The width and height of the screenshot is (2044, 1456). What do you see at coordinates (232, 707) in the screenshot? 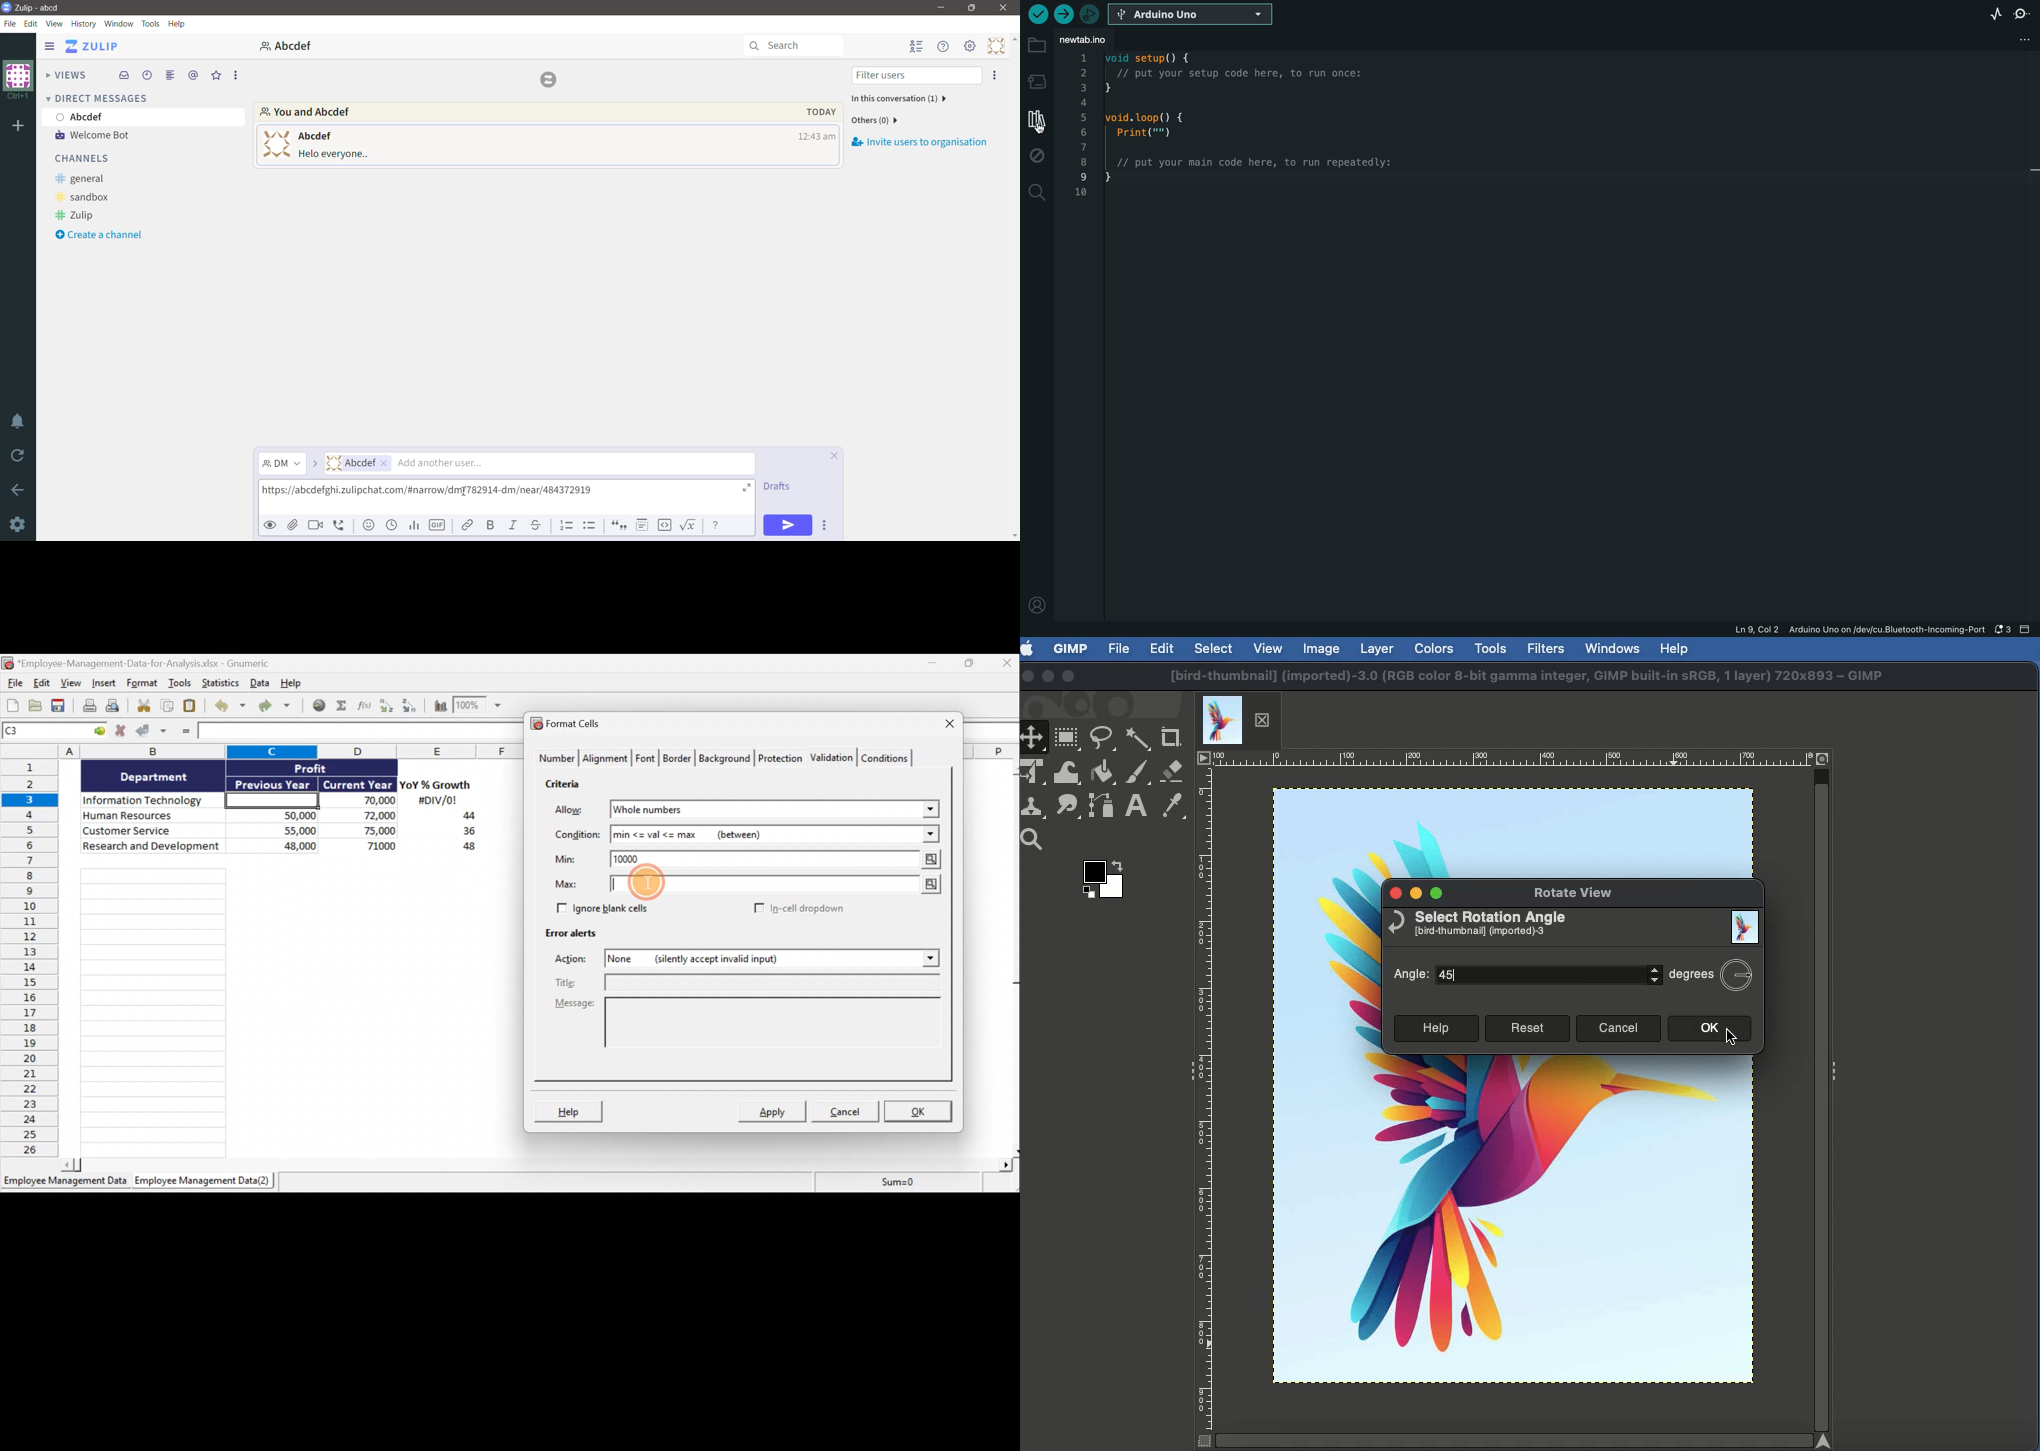
I see `Undo last action` at bounding box center [232, 707].